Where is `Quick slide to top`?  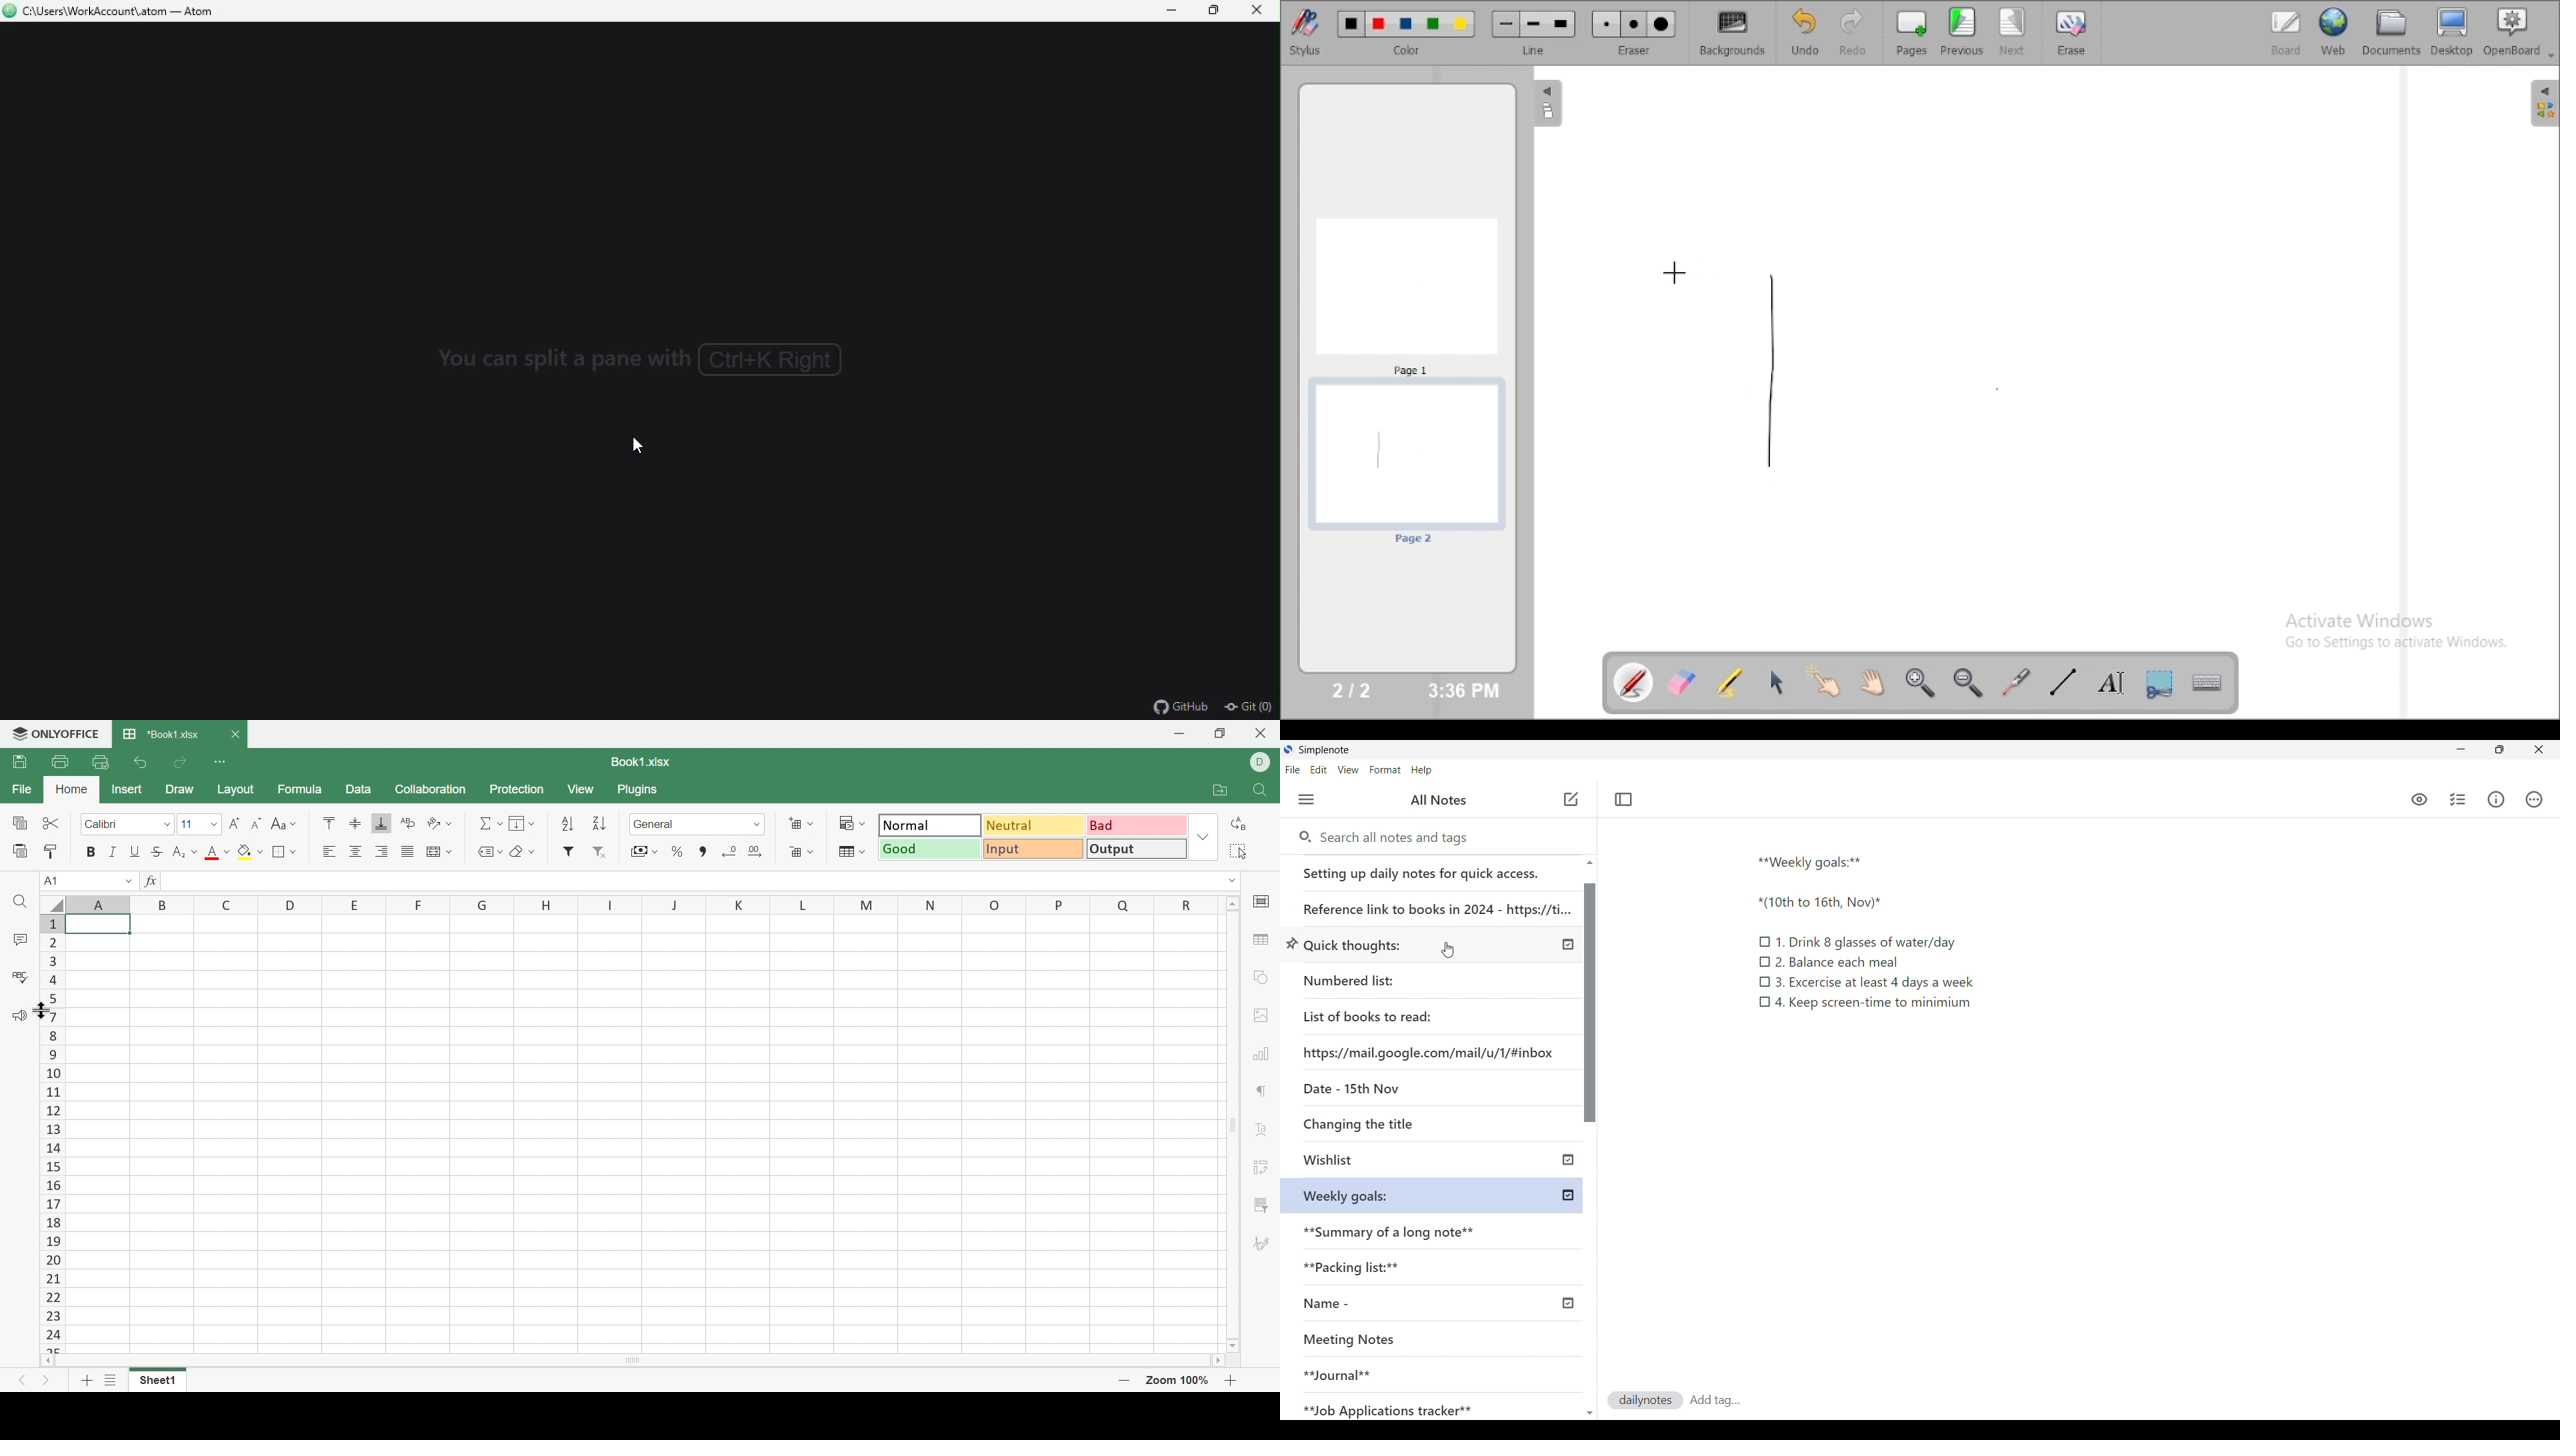
Quick slide to top is located at coordinates (1590, 1413).